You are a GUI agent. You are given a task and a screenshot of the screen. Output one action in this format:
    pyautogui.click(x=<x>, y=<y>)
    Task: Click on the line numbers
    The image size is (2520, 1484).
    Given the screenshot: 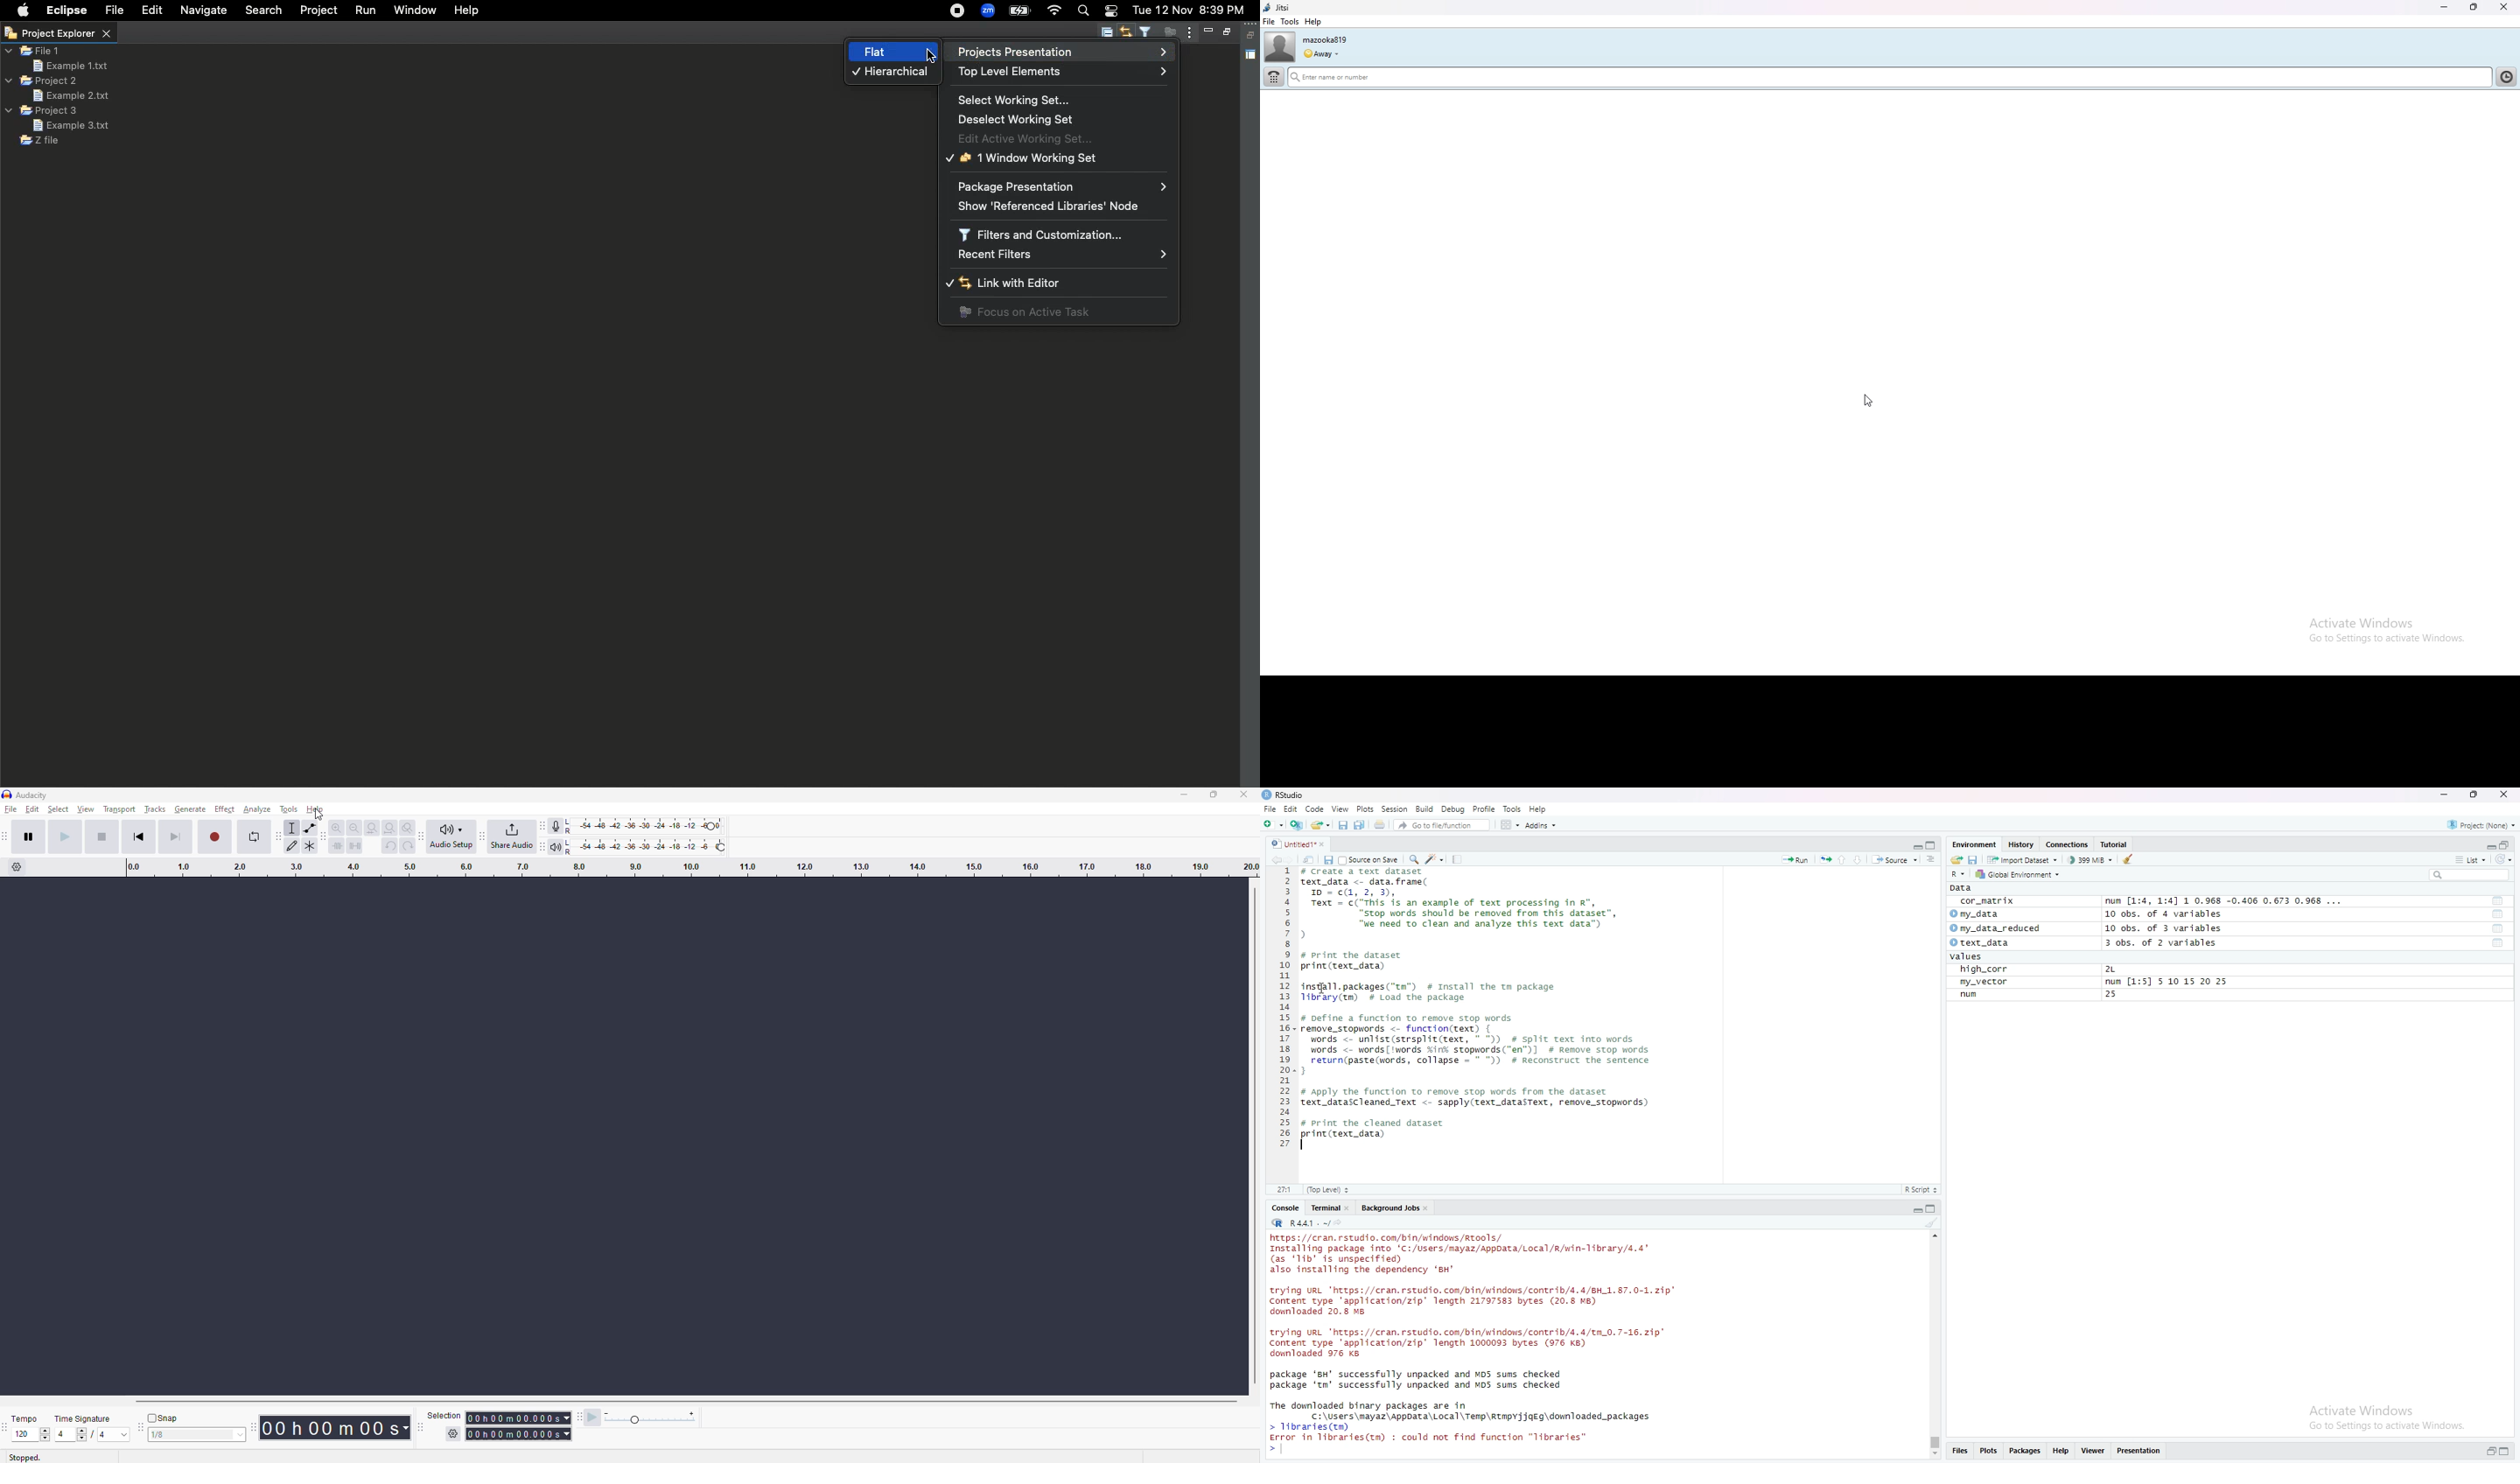 What is the action you would take?
    pyautogui.click(x=1286, y=1009)
    